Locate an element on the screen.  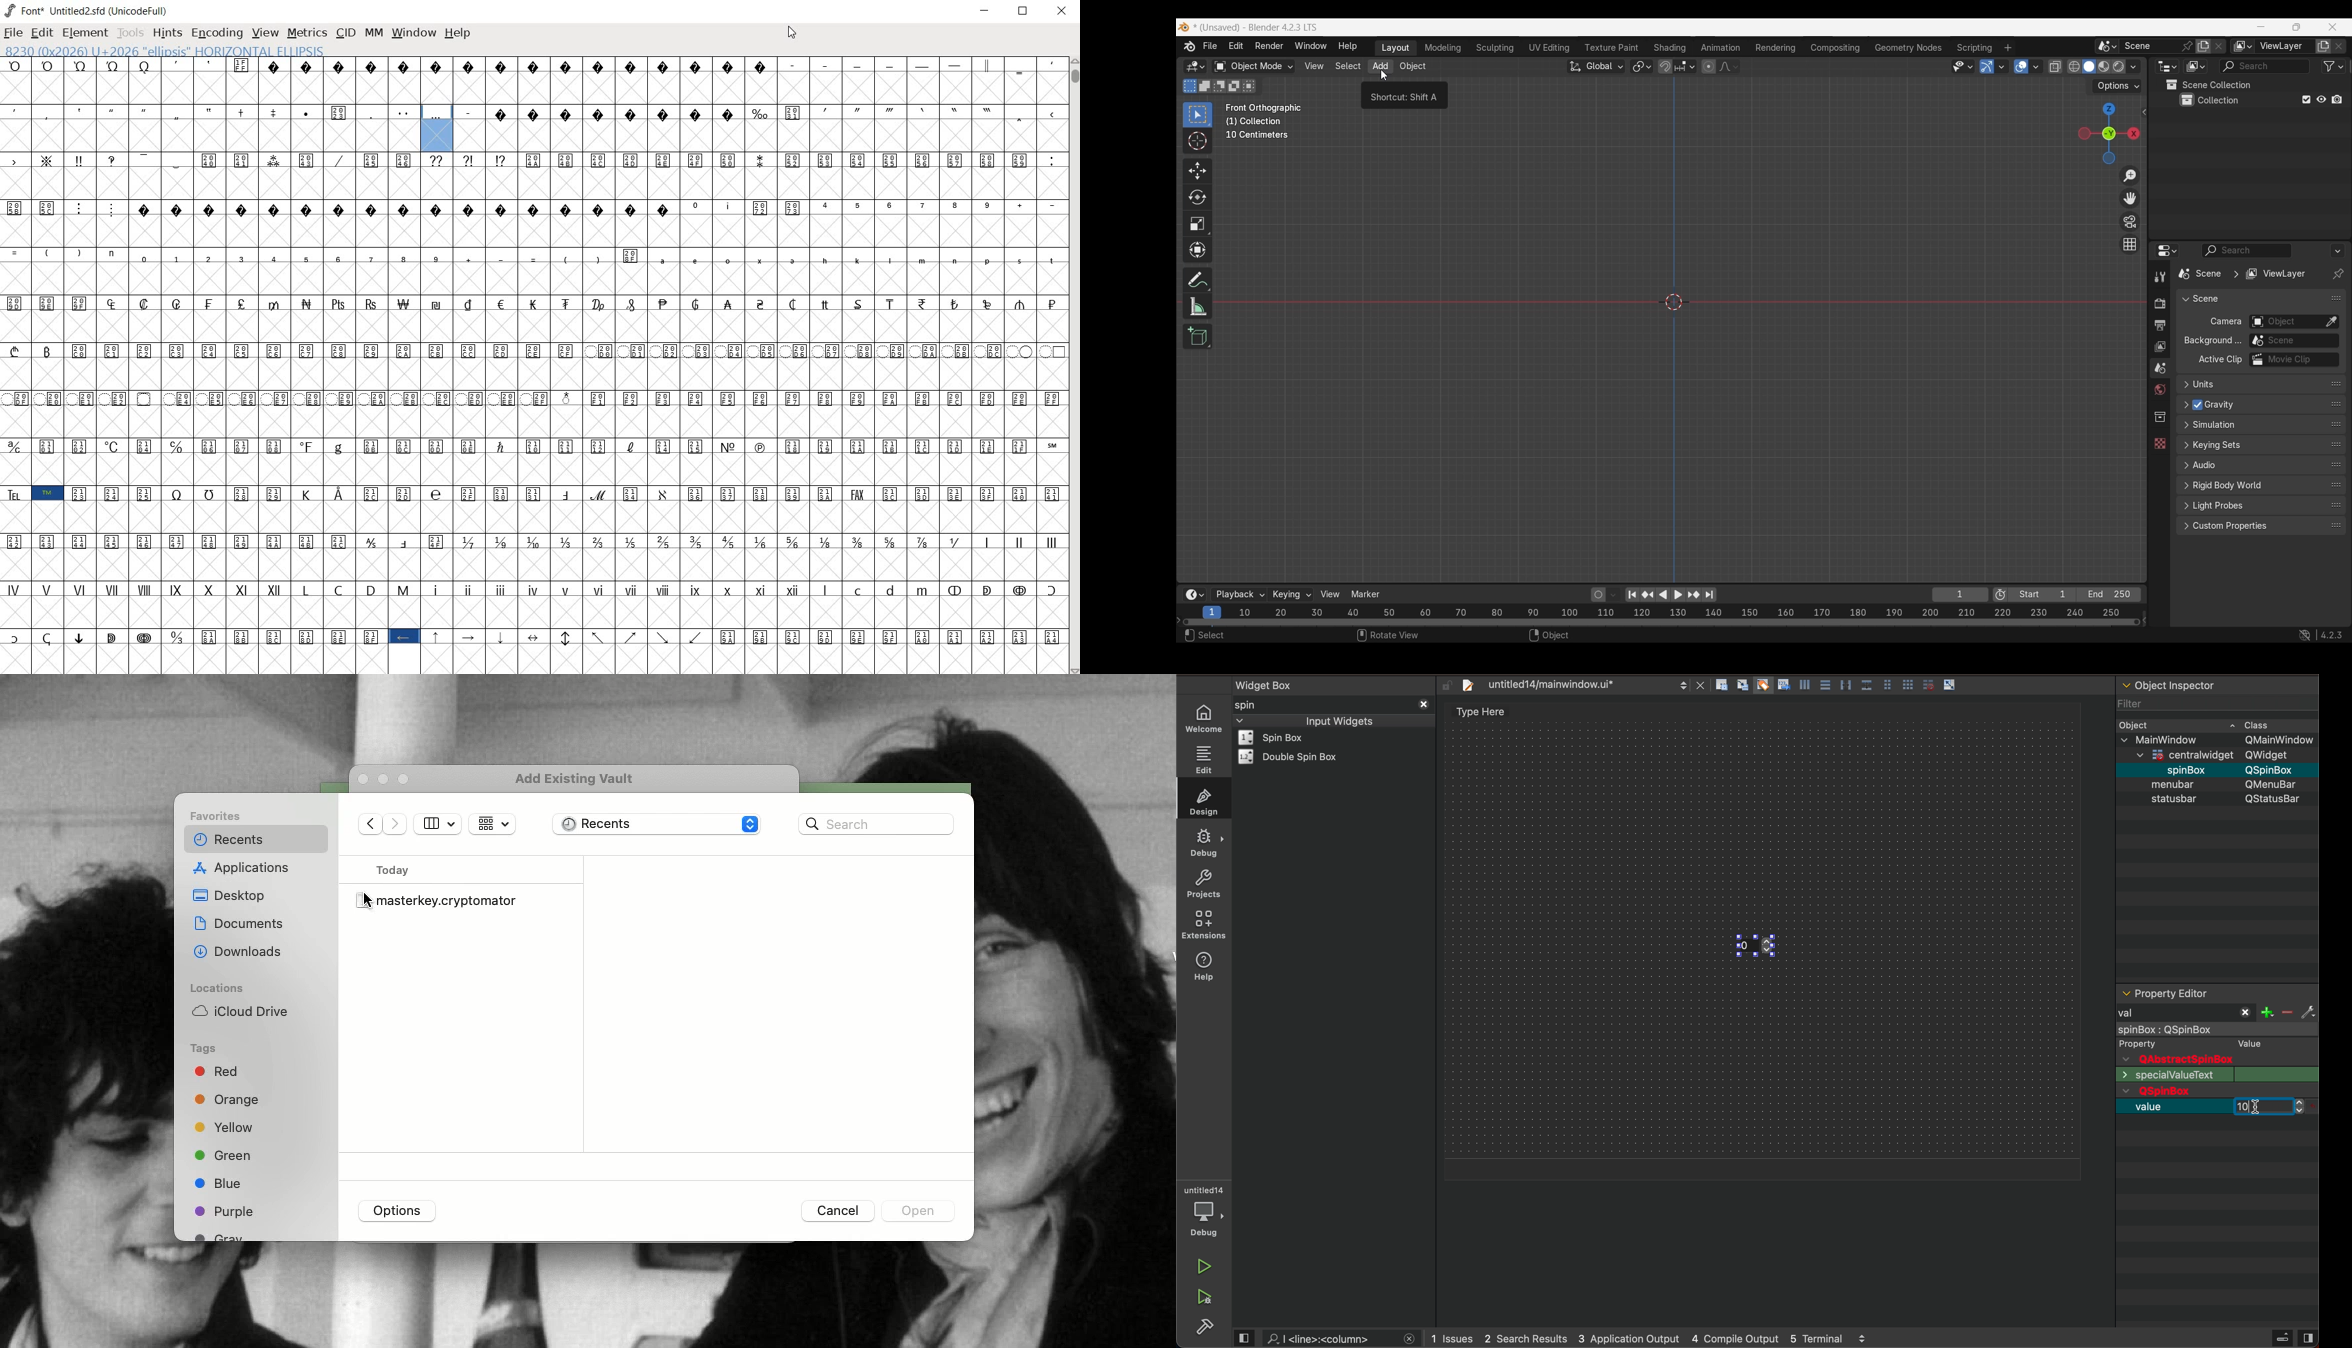
help is located at coordinates (1208, 972).